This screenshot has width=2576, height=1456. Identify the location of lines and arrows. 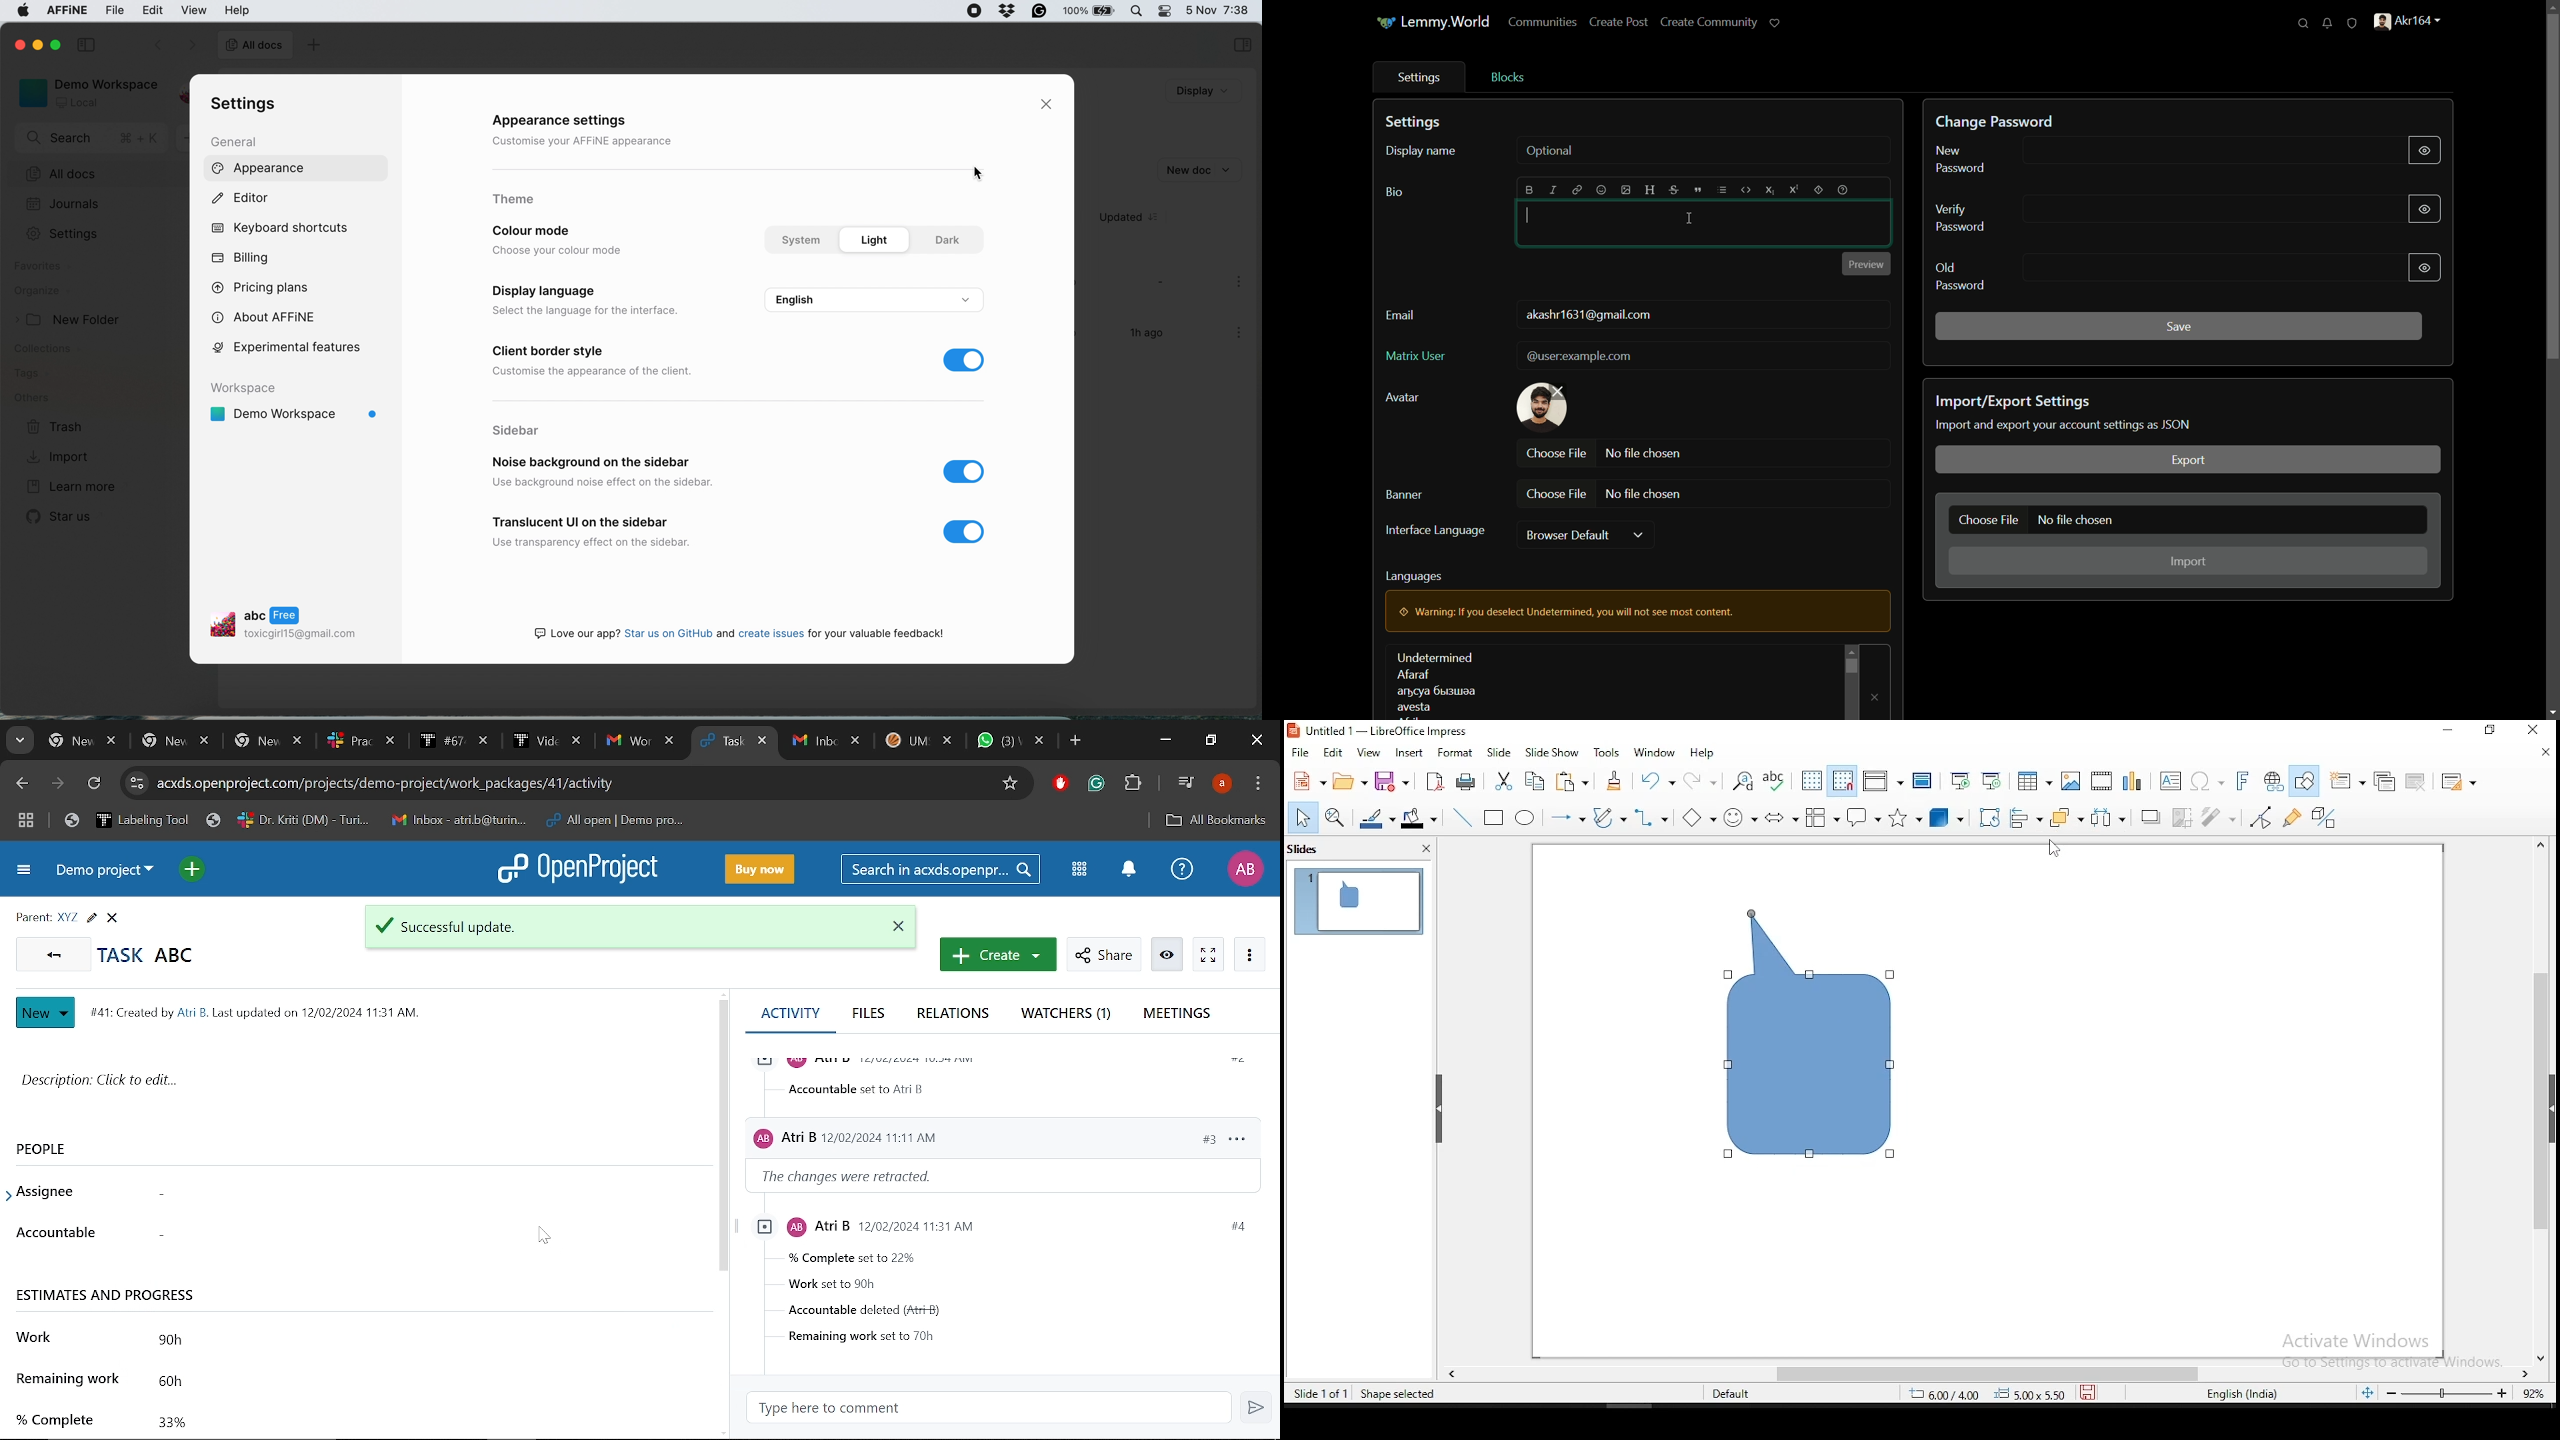
(1567, 820).